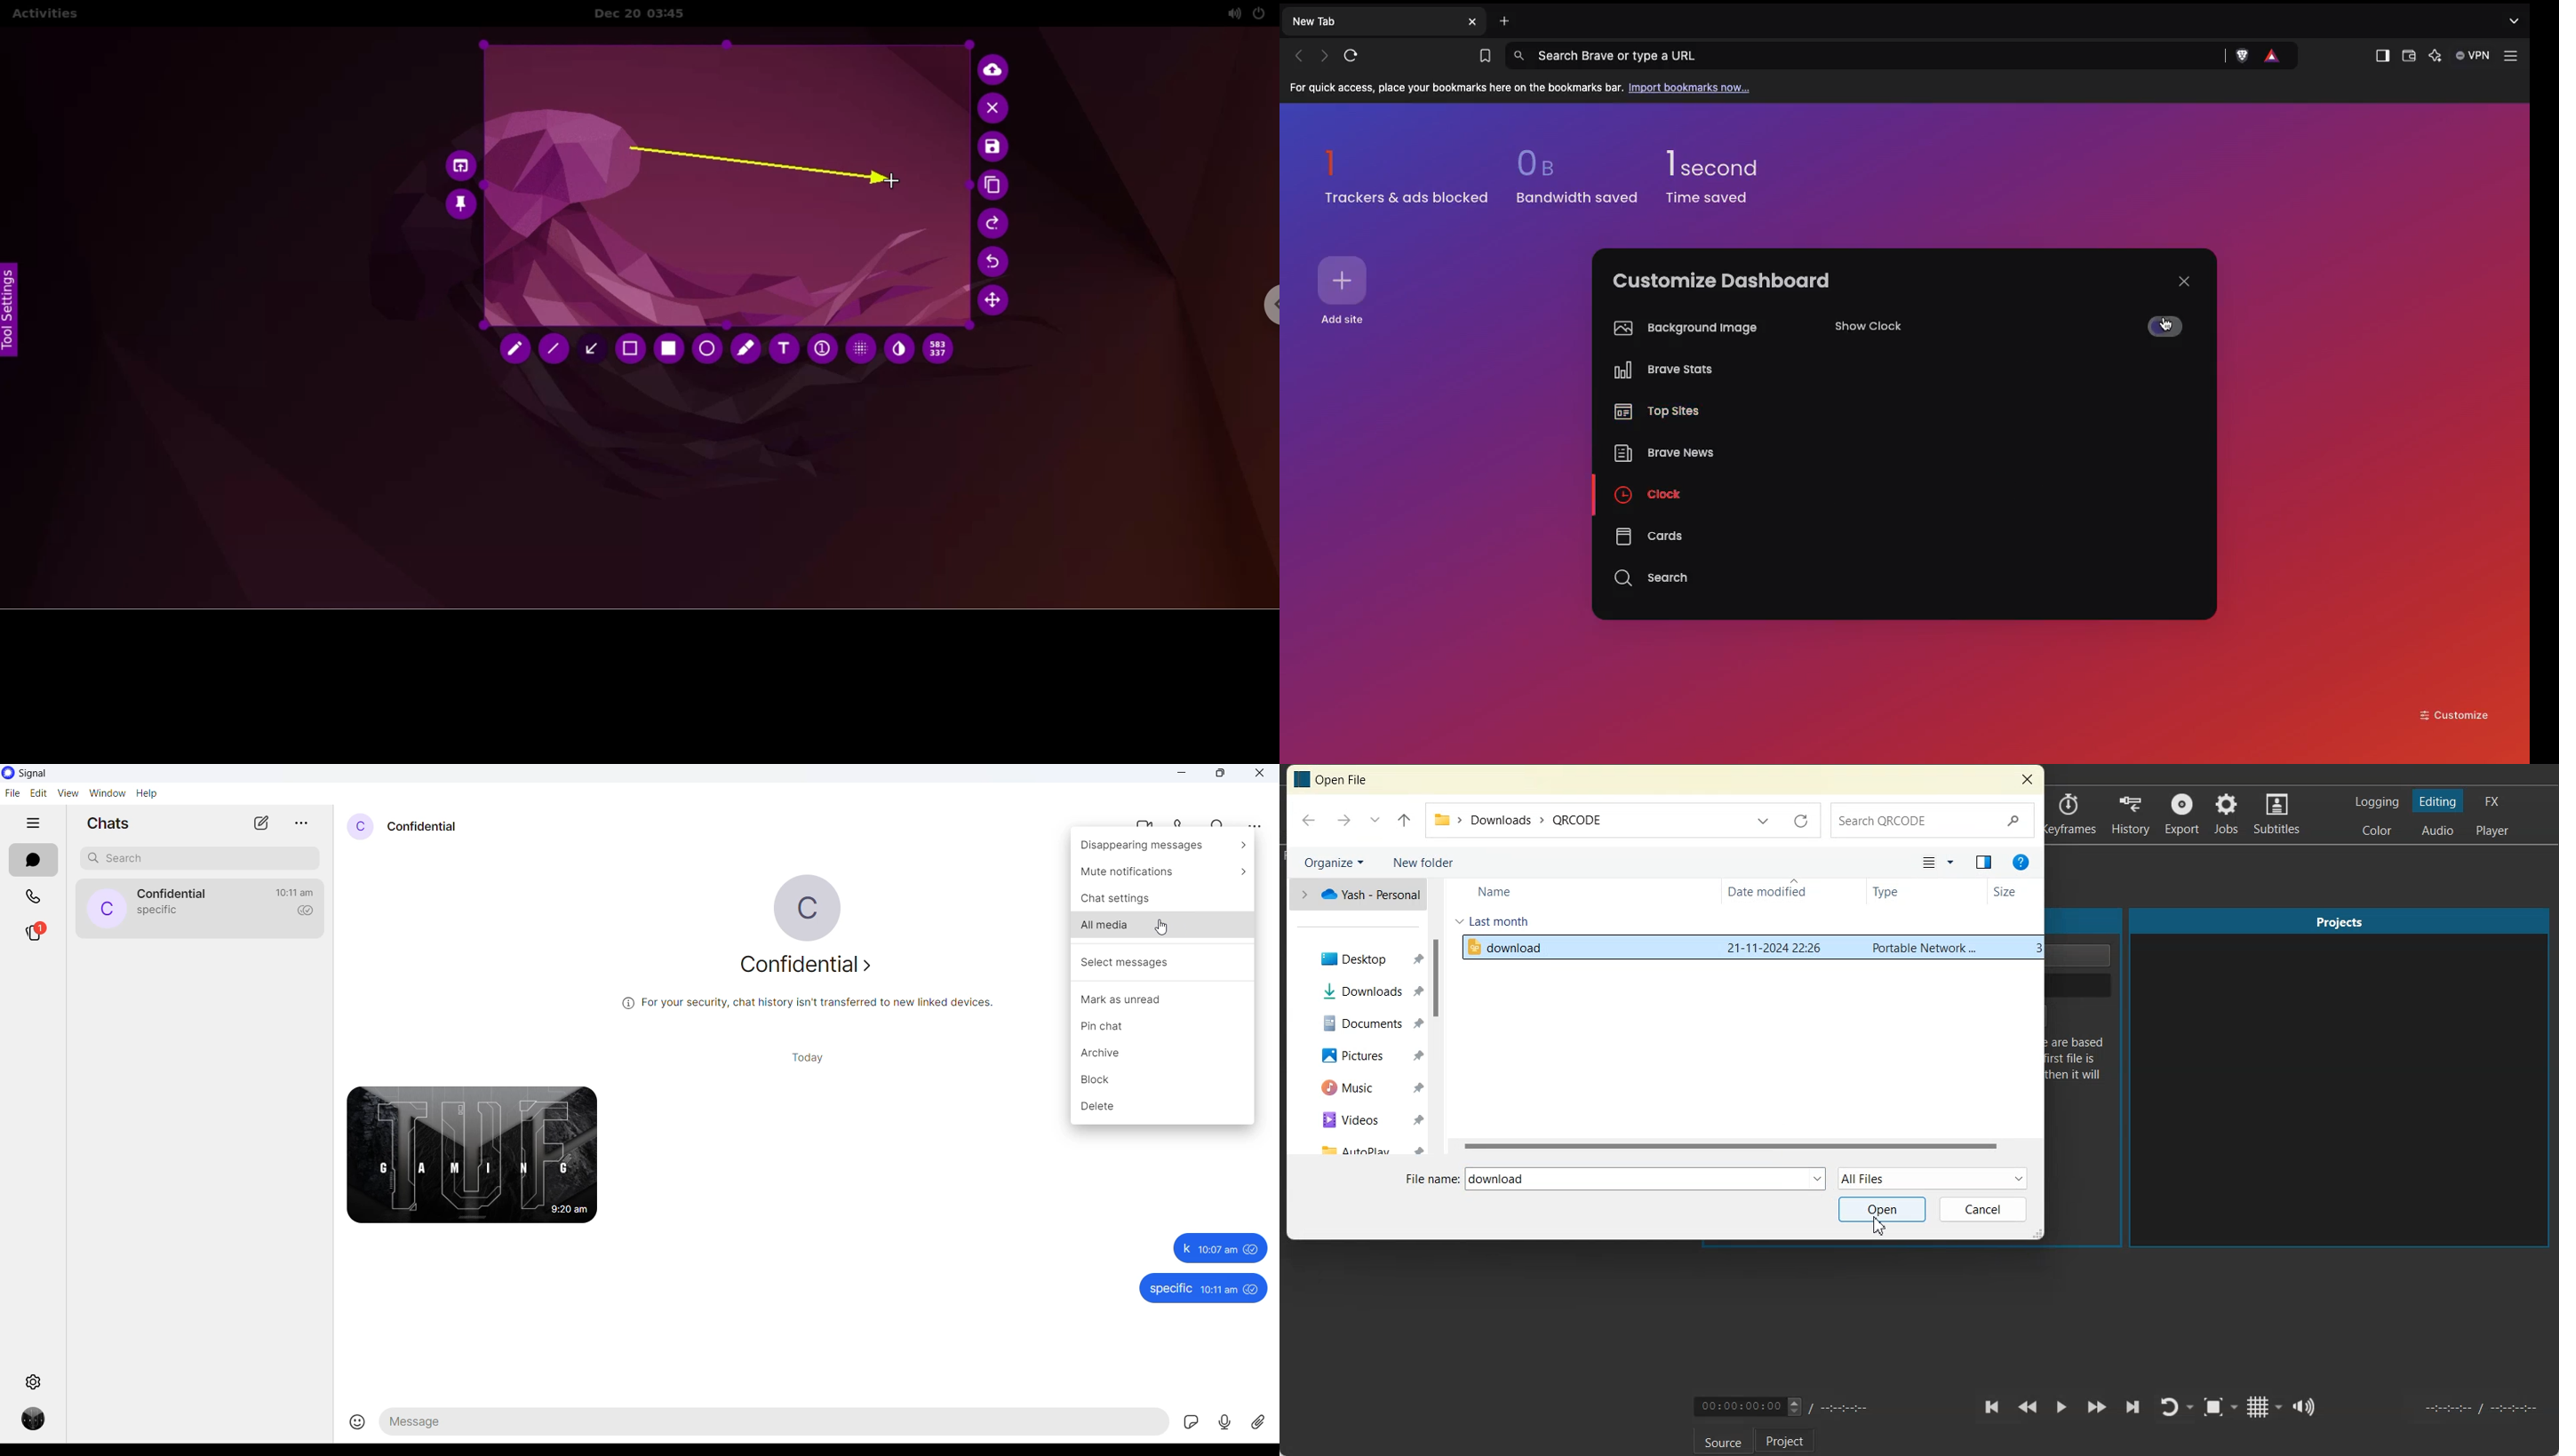 This screenshot has width=2576, height=1456. Describe the element at coordinates (666, 349) in the screenshot. I see `rectangle tool` at that location.